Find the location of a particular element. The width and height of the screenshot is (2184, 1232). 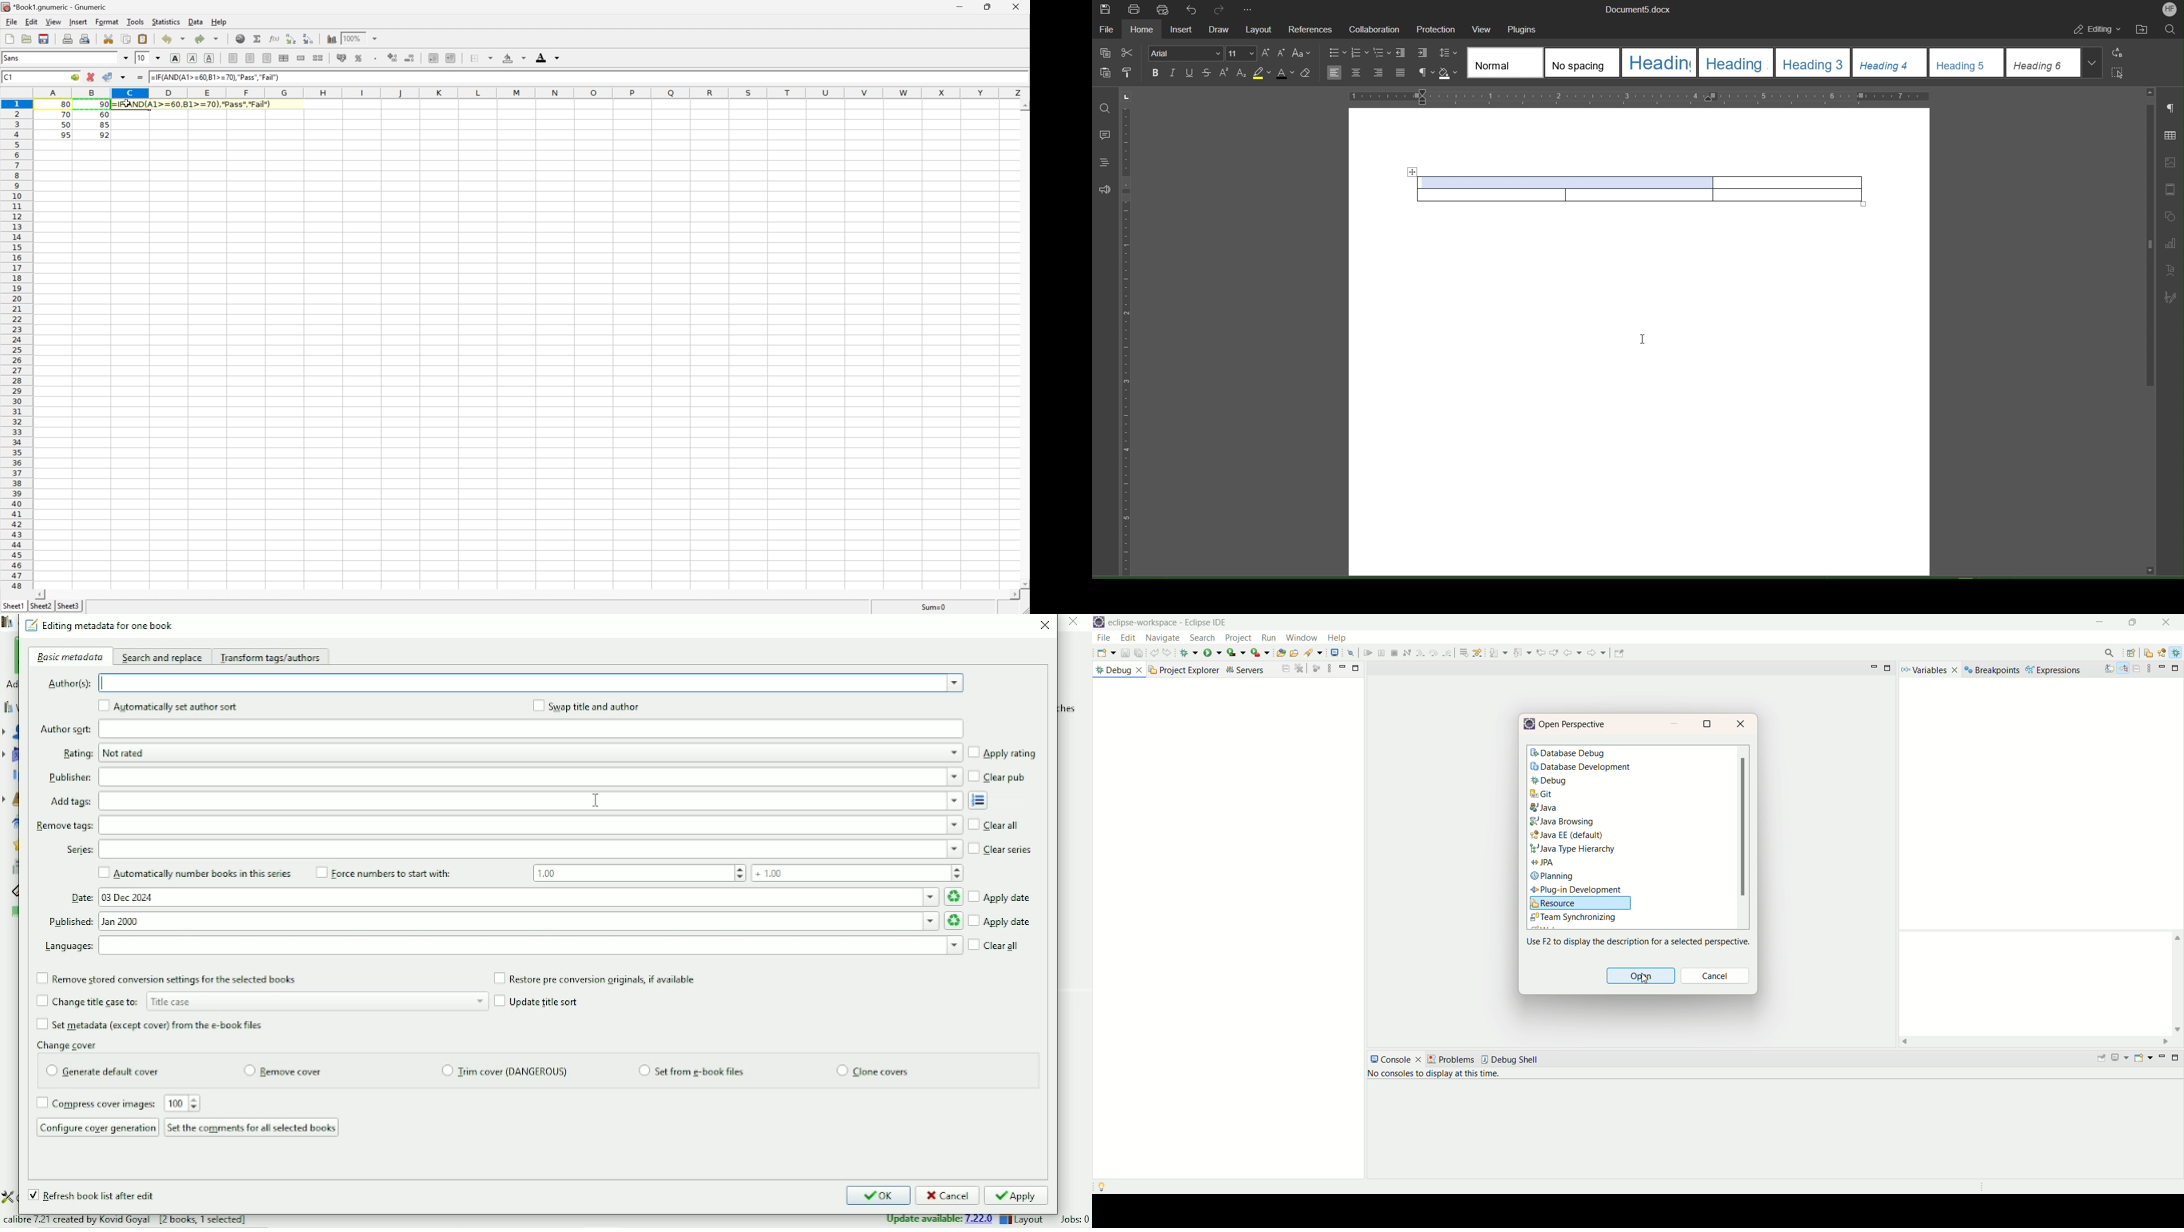

database development is located at coordinates (1585, 769).